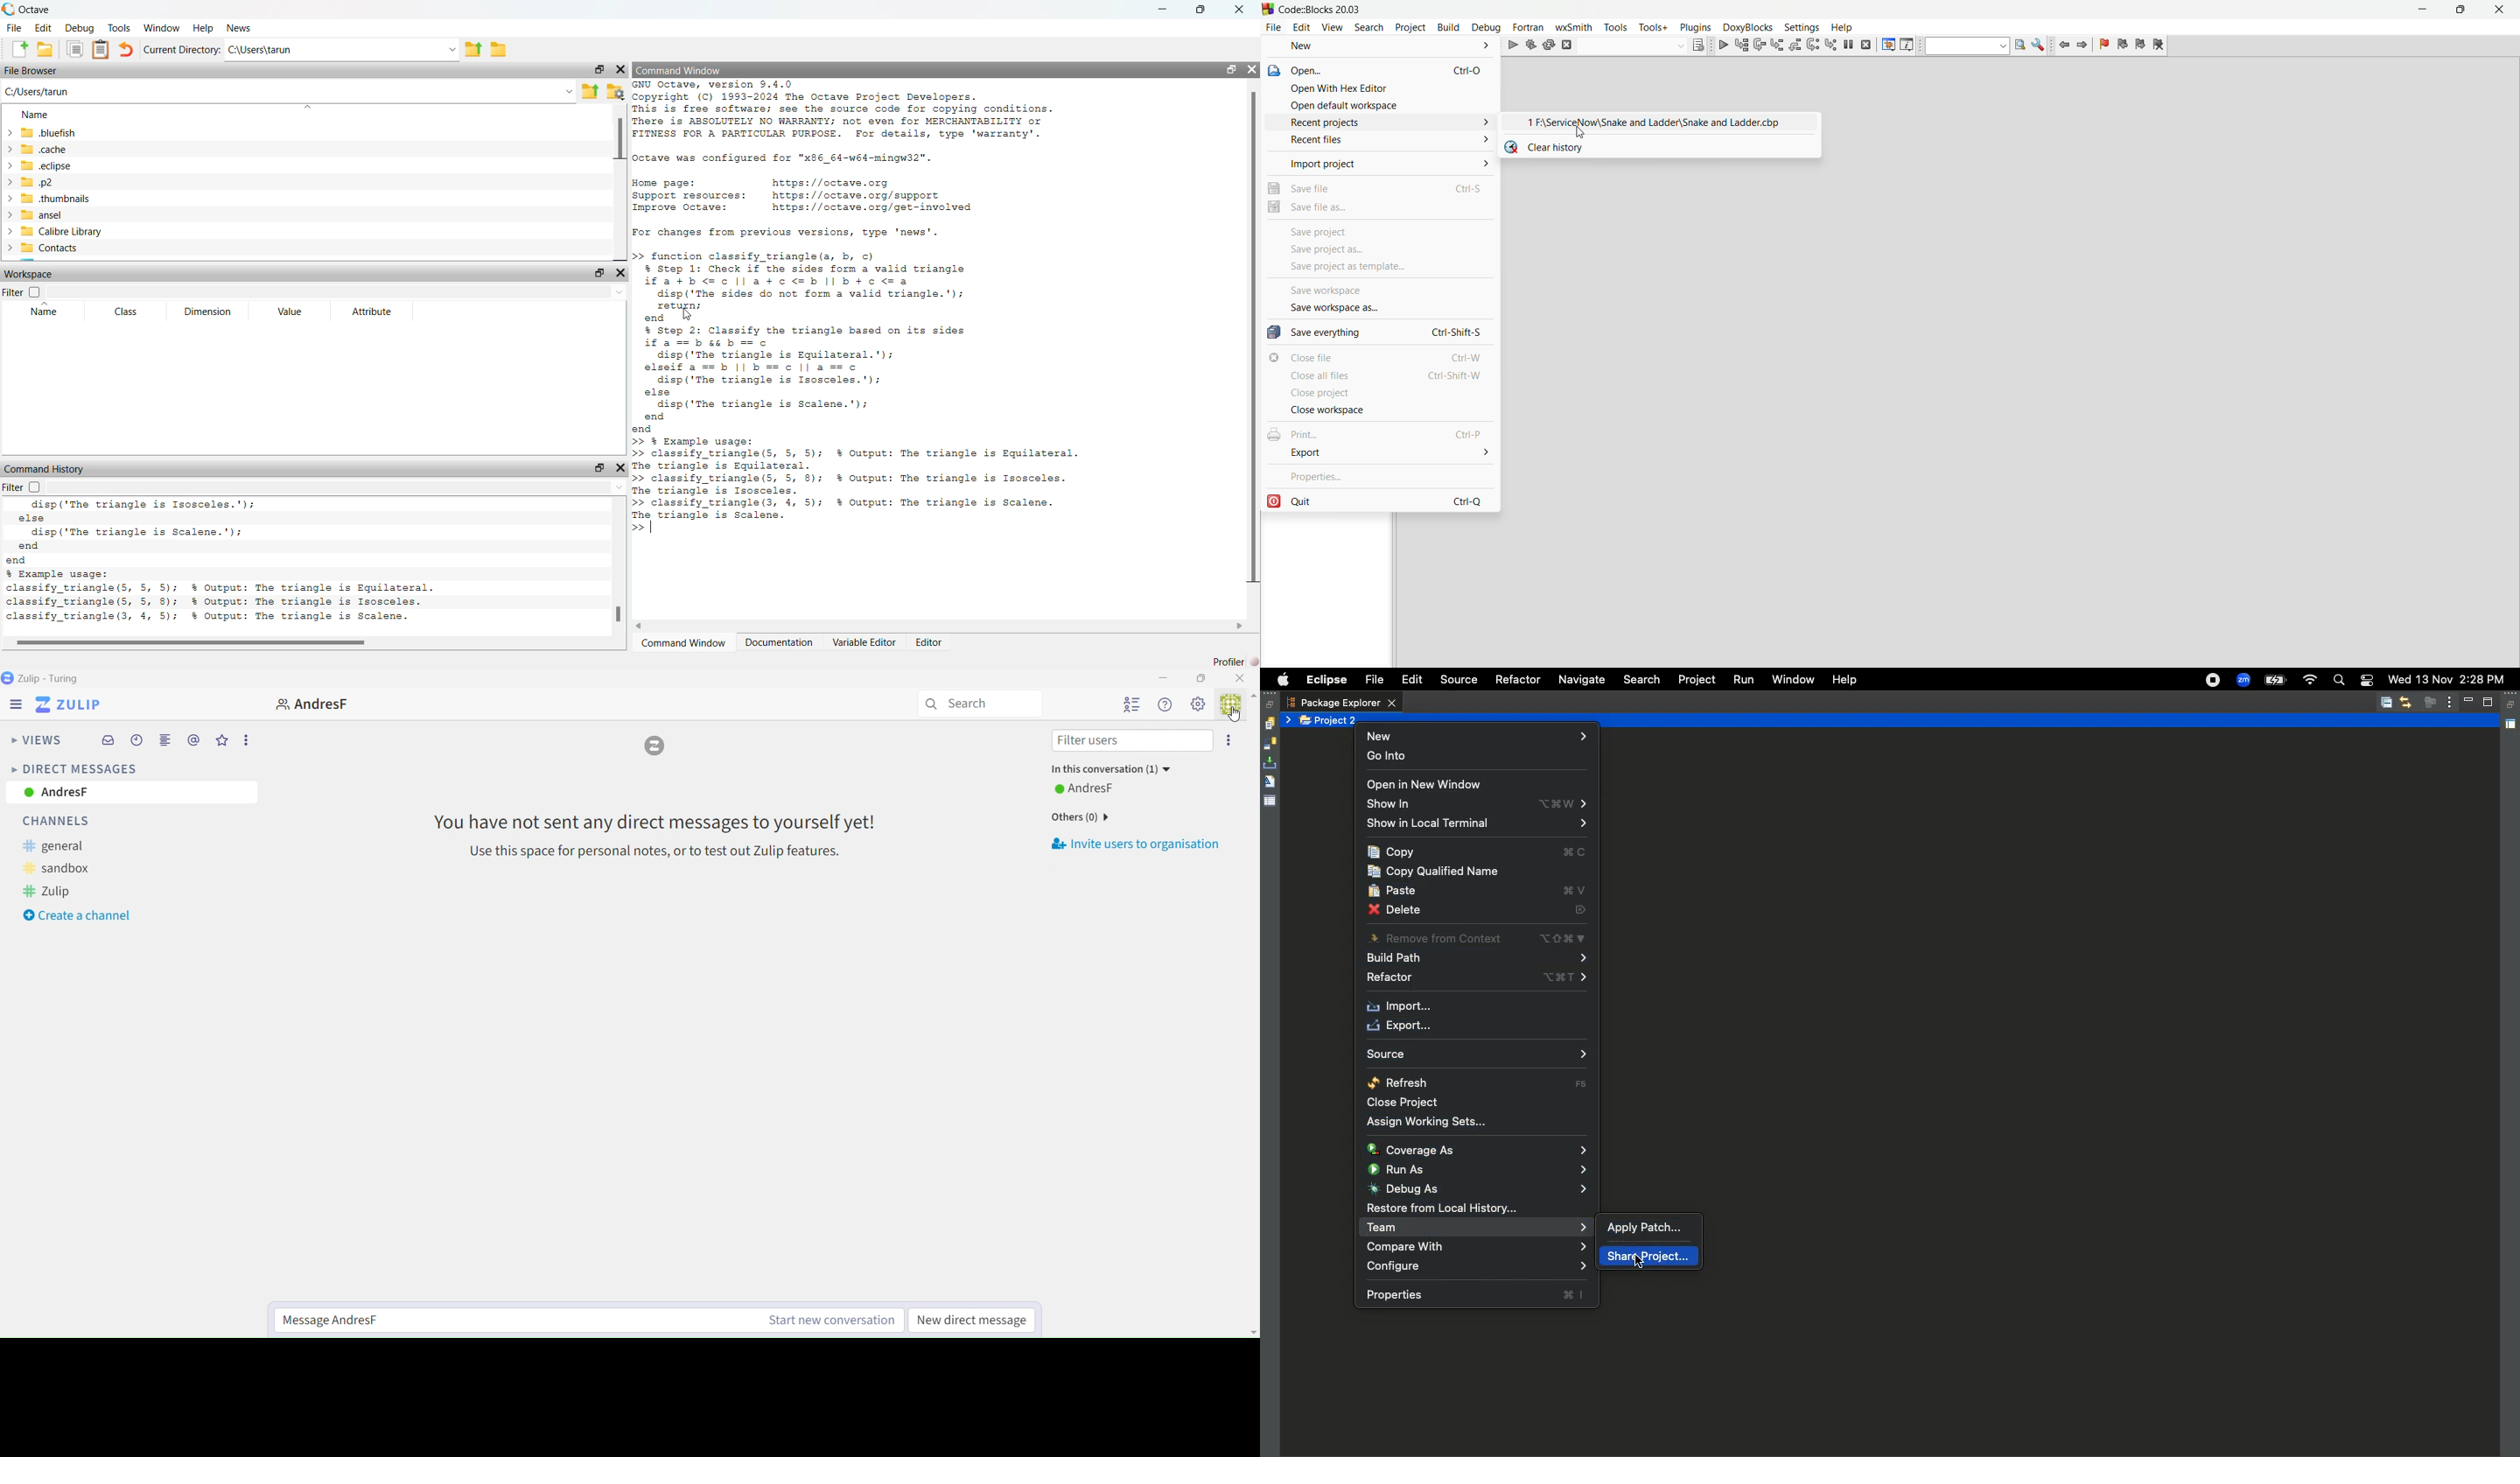 The height and width of the screenshot is (1484, 2520). I want to click on octave, so click(45, 8).